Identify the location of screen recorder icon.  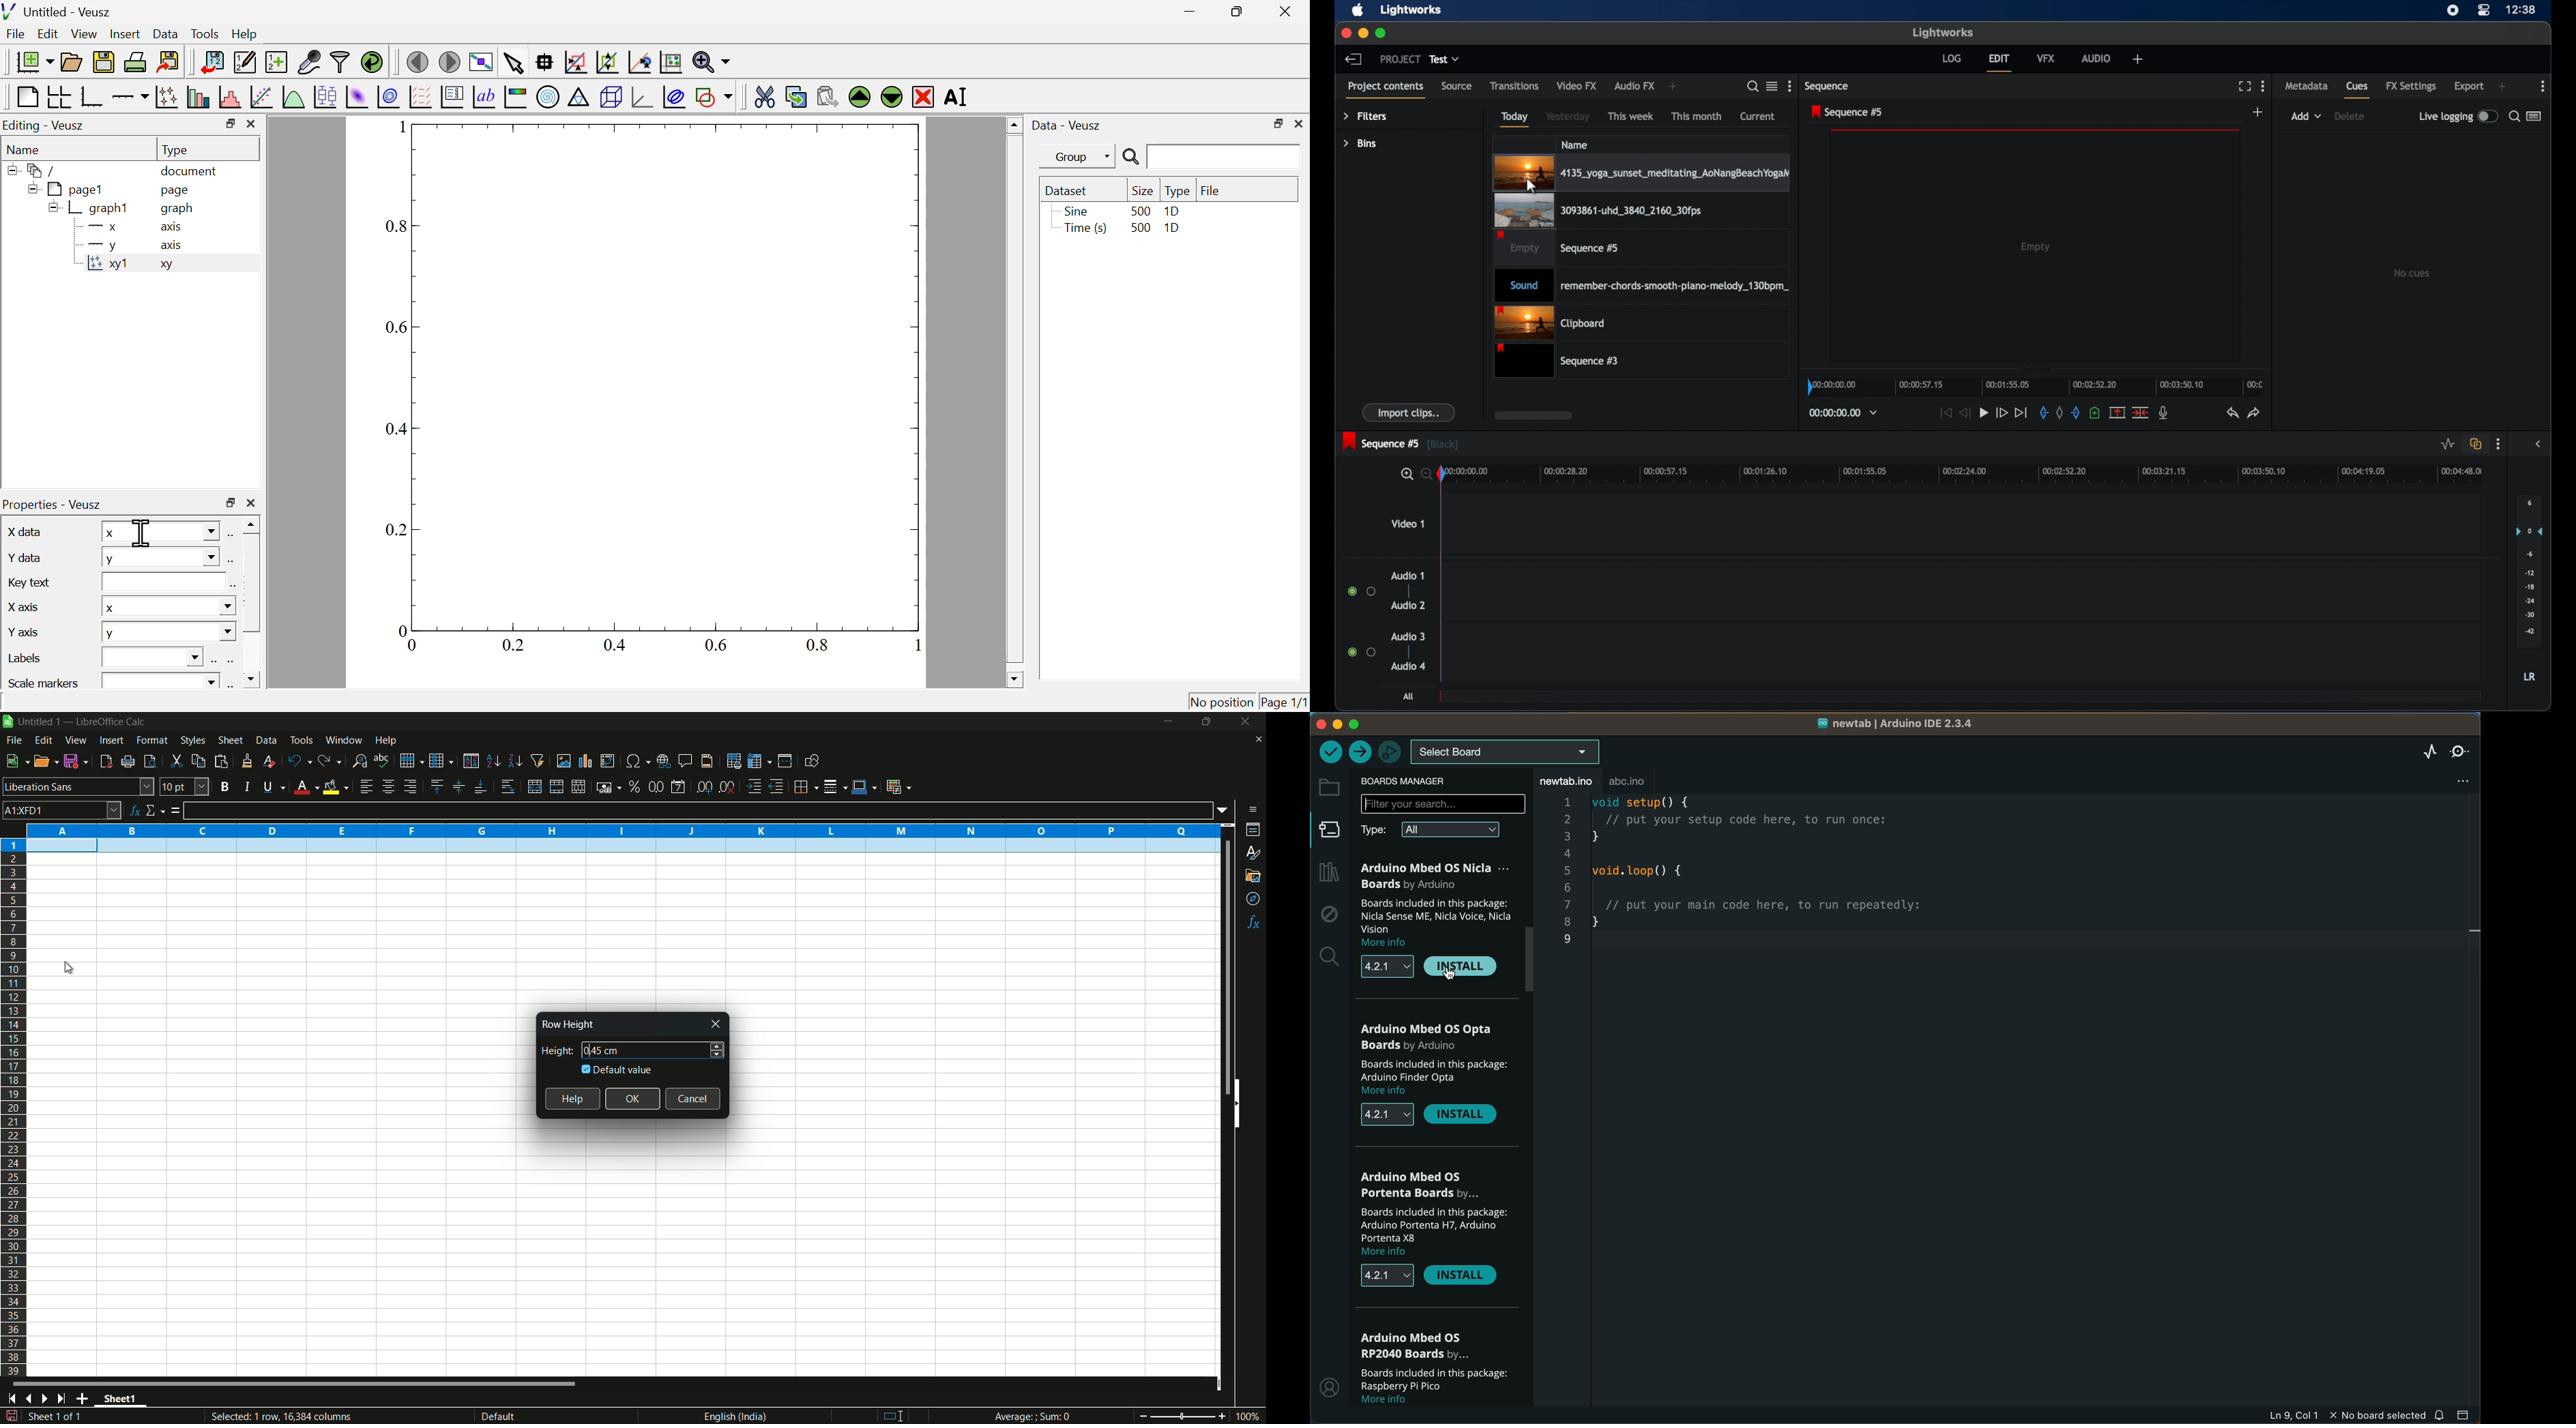
(2452, 11).